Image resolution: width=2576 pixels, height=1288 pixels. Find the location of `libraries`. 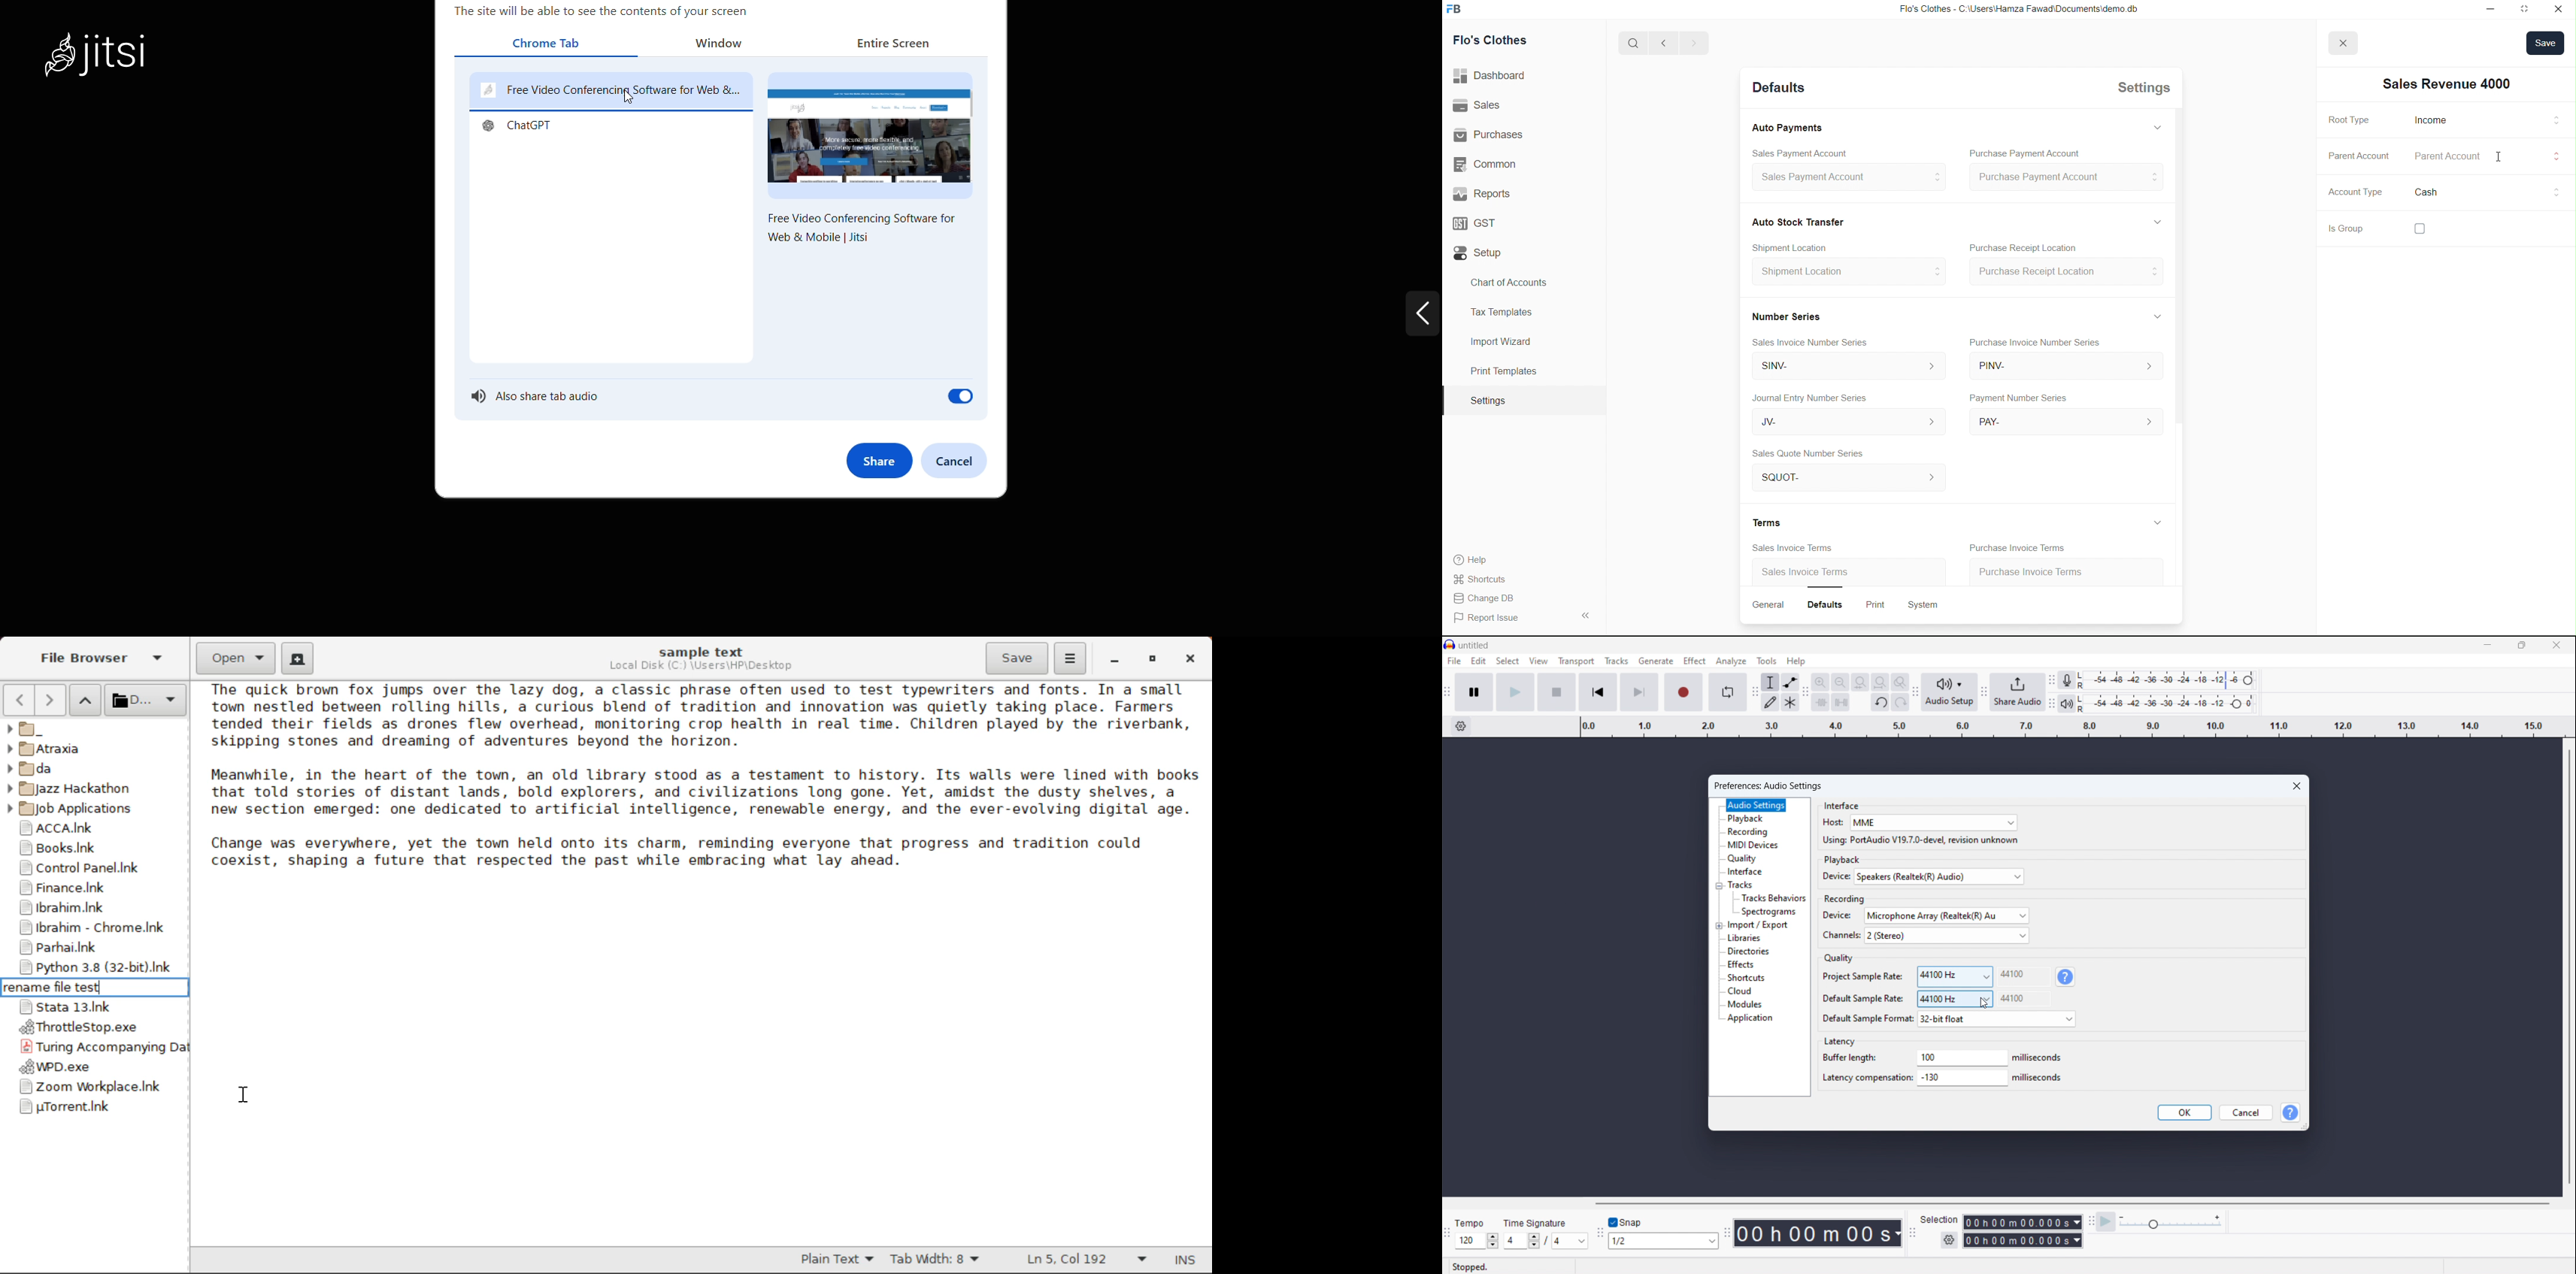

libraries is located at coordinates (1746, 938).